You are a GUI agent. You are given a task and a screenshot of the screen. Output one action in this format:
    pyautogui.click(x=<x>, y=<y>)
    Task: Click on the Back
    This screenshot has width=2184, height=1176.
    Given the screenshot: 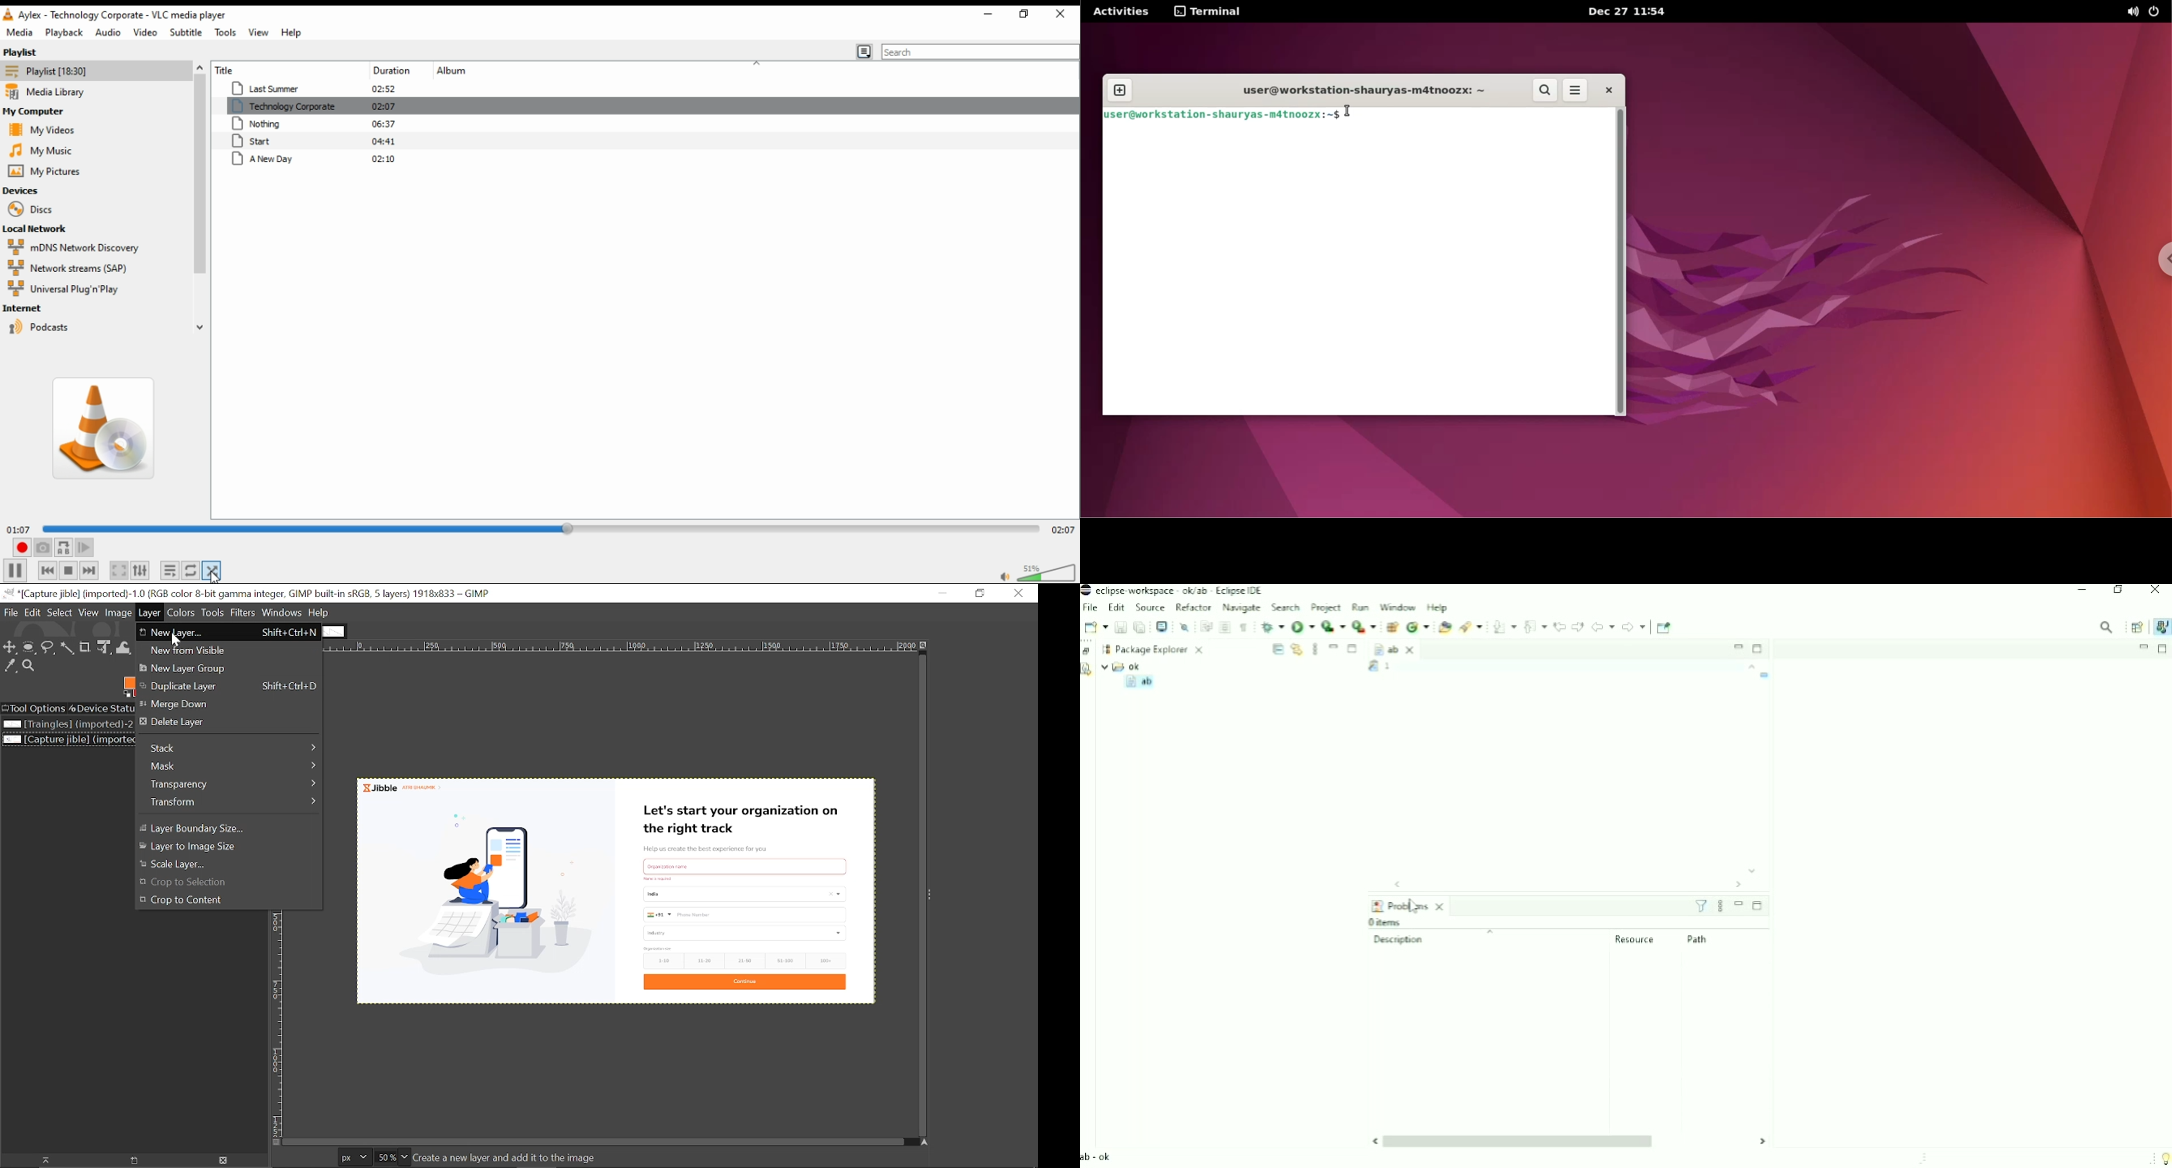 What is the action you would take?
    pyautogui.click(x=1603, y=626)
    